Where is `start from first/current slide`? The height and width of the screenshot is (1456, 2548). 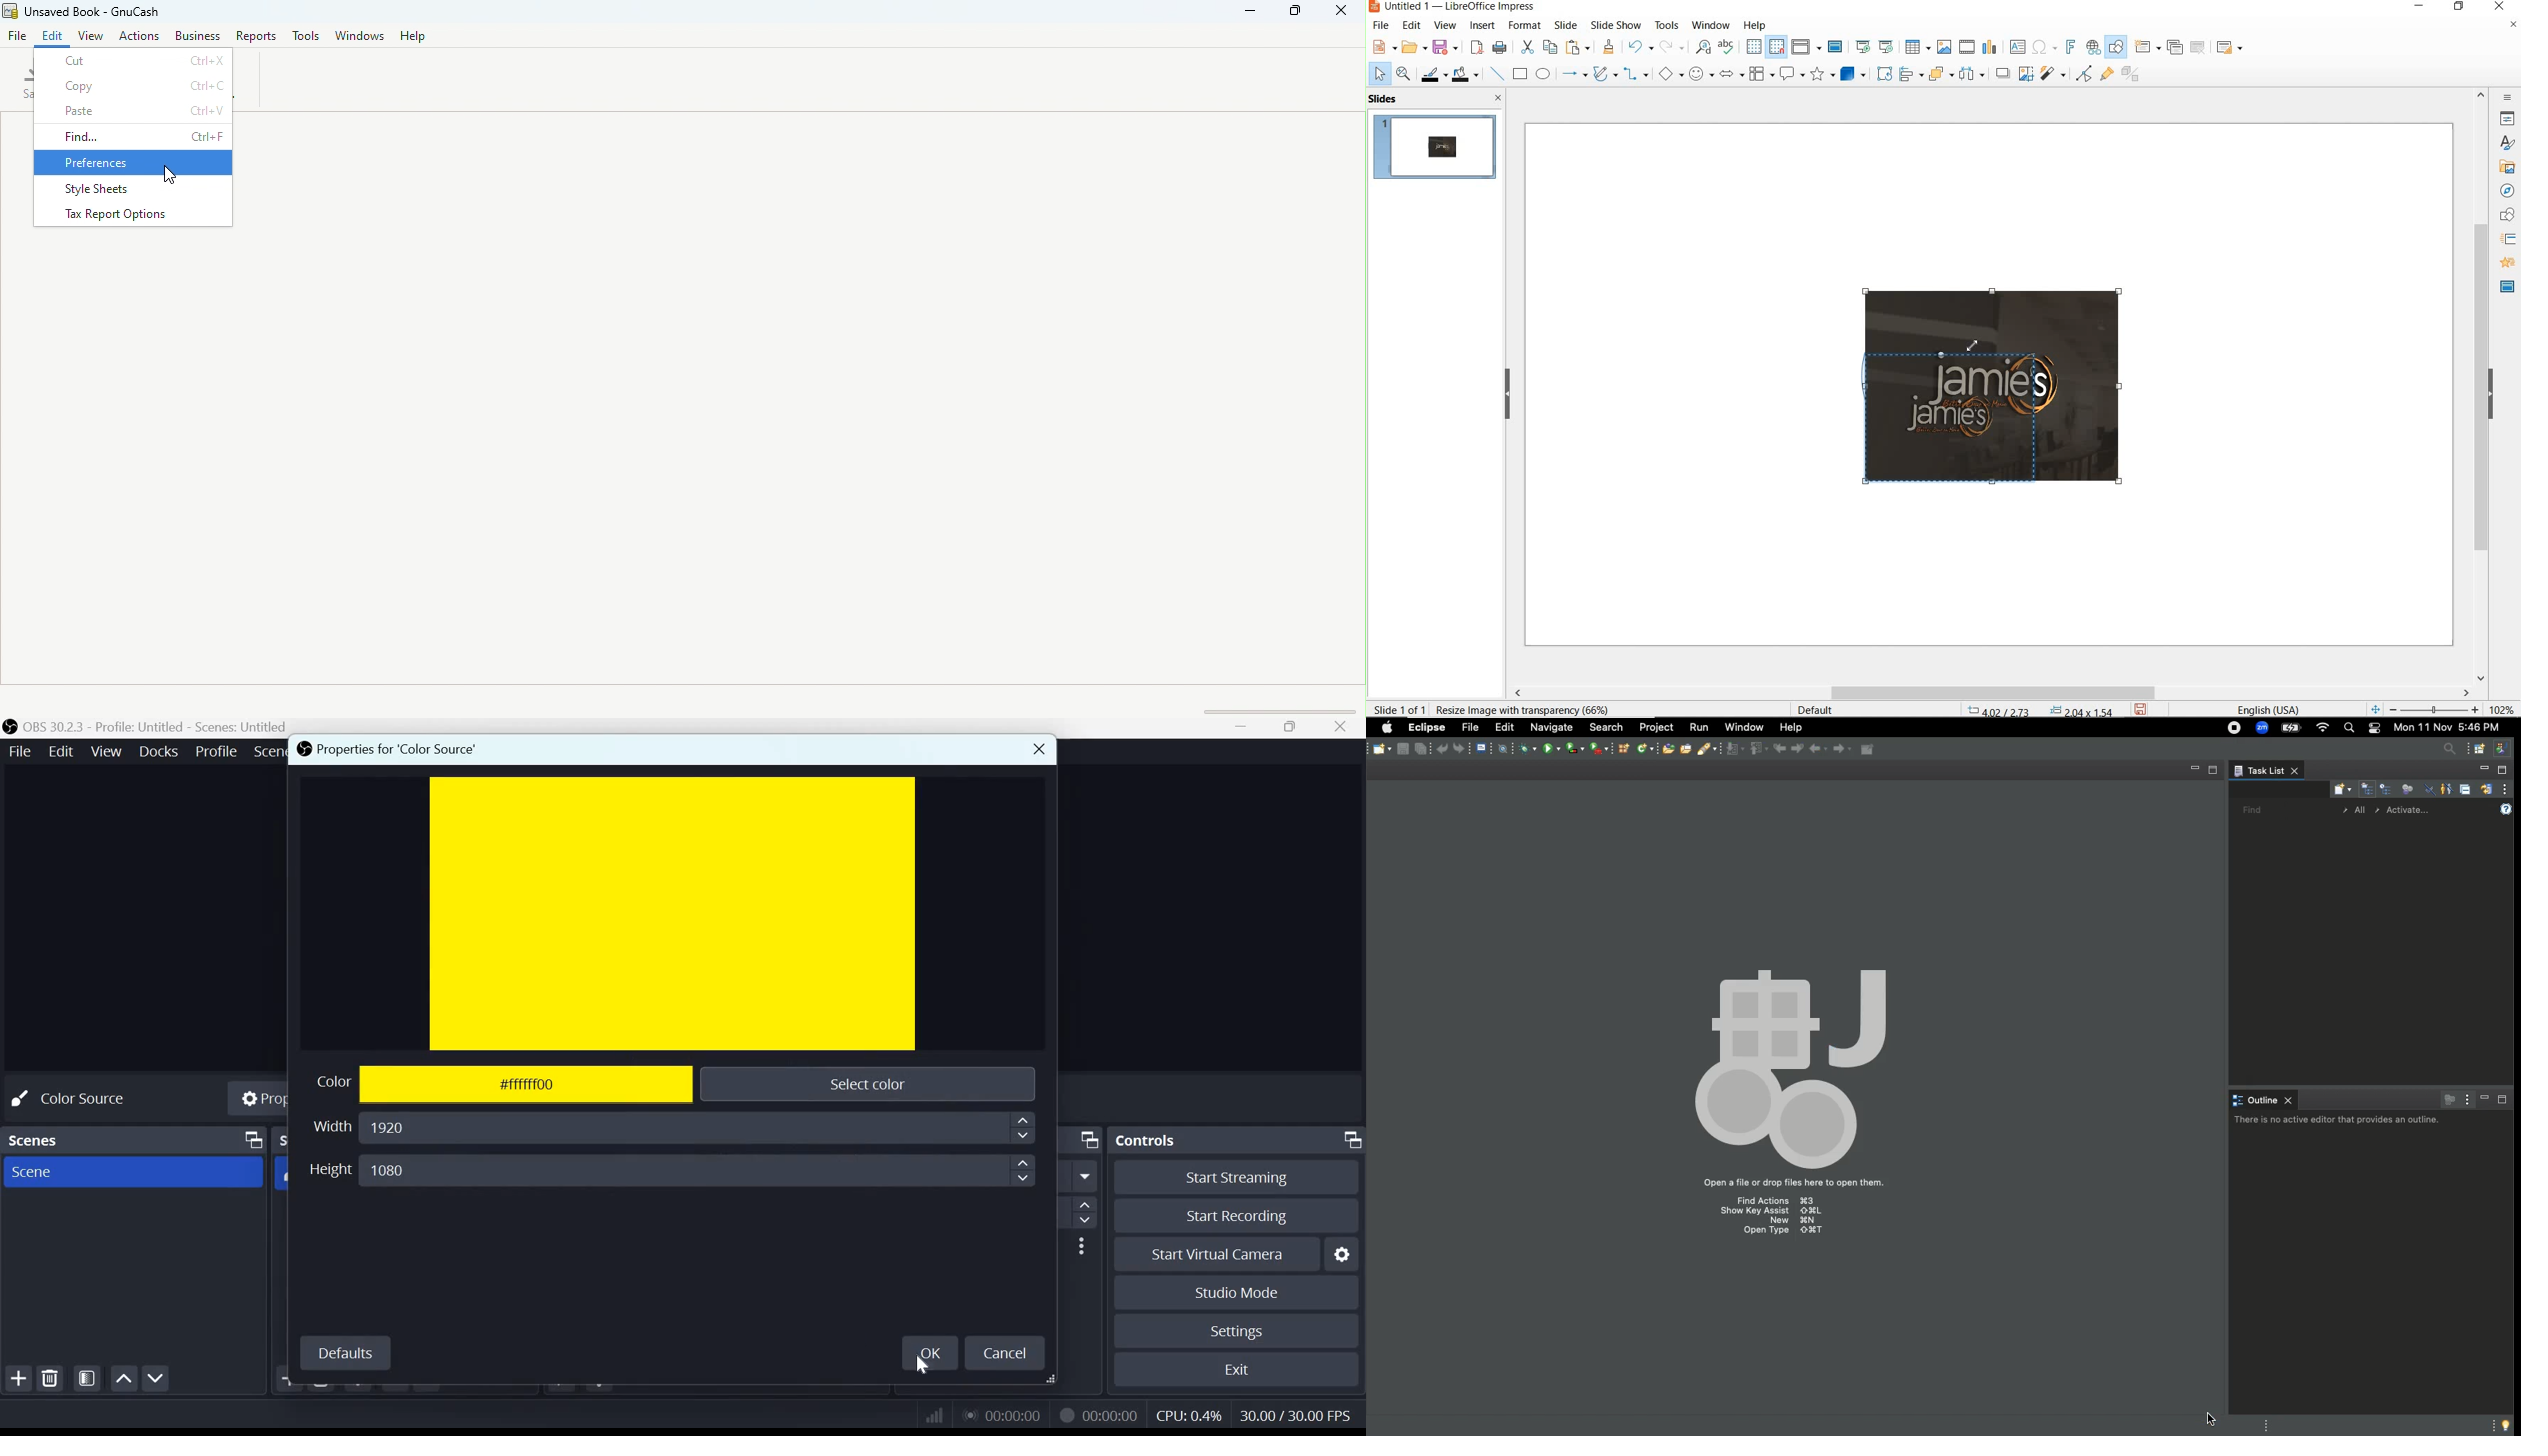 start from first/current slide is located at coordinates (1874, 45).